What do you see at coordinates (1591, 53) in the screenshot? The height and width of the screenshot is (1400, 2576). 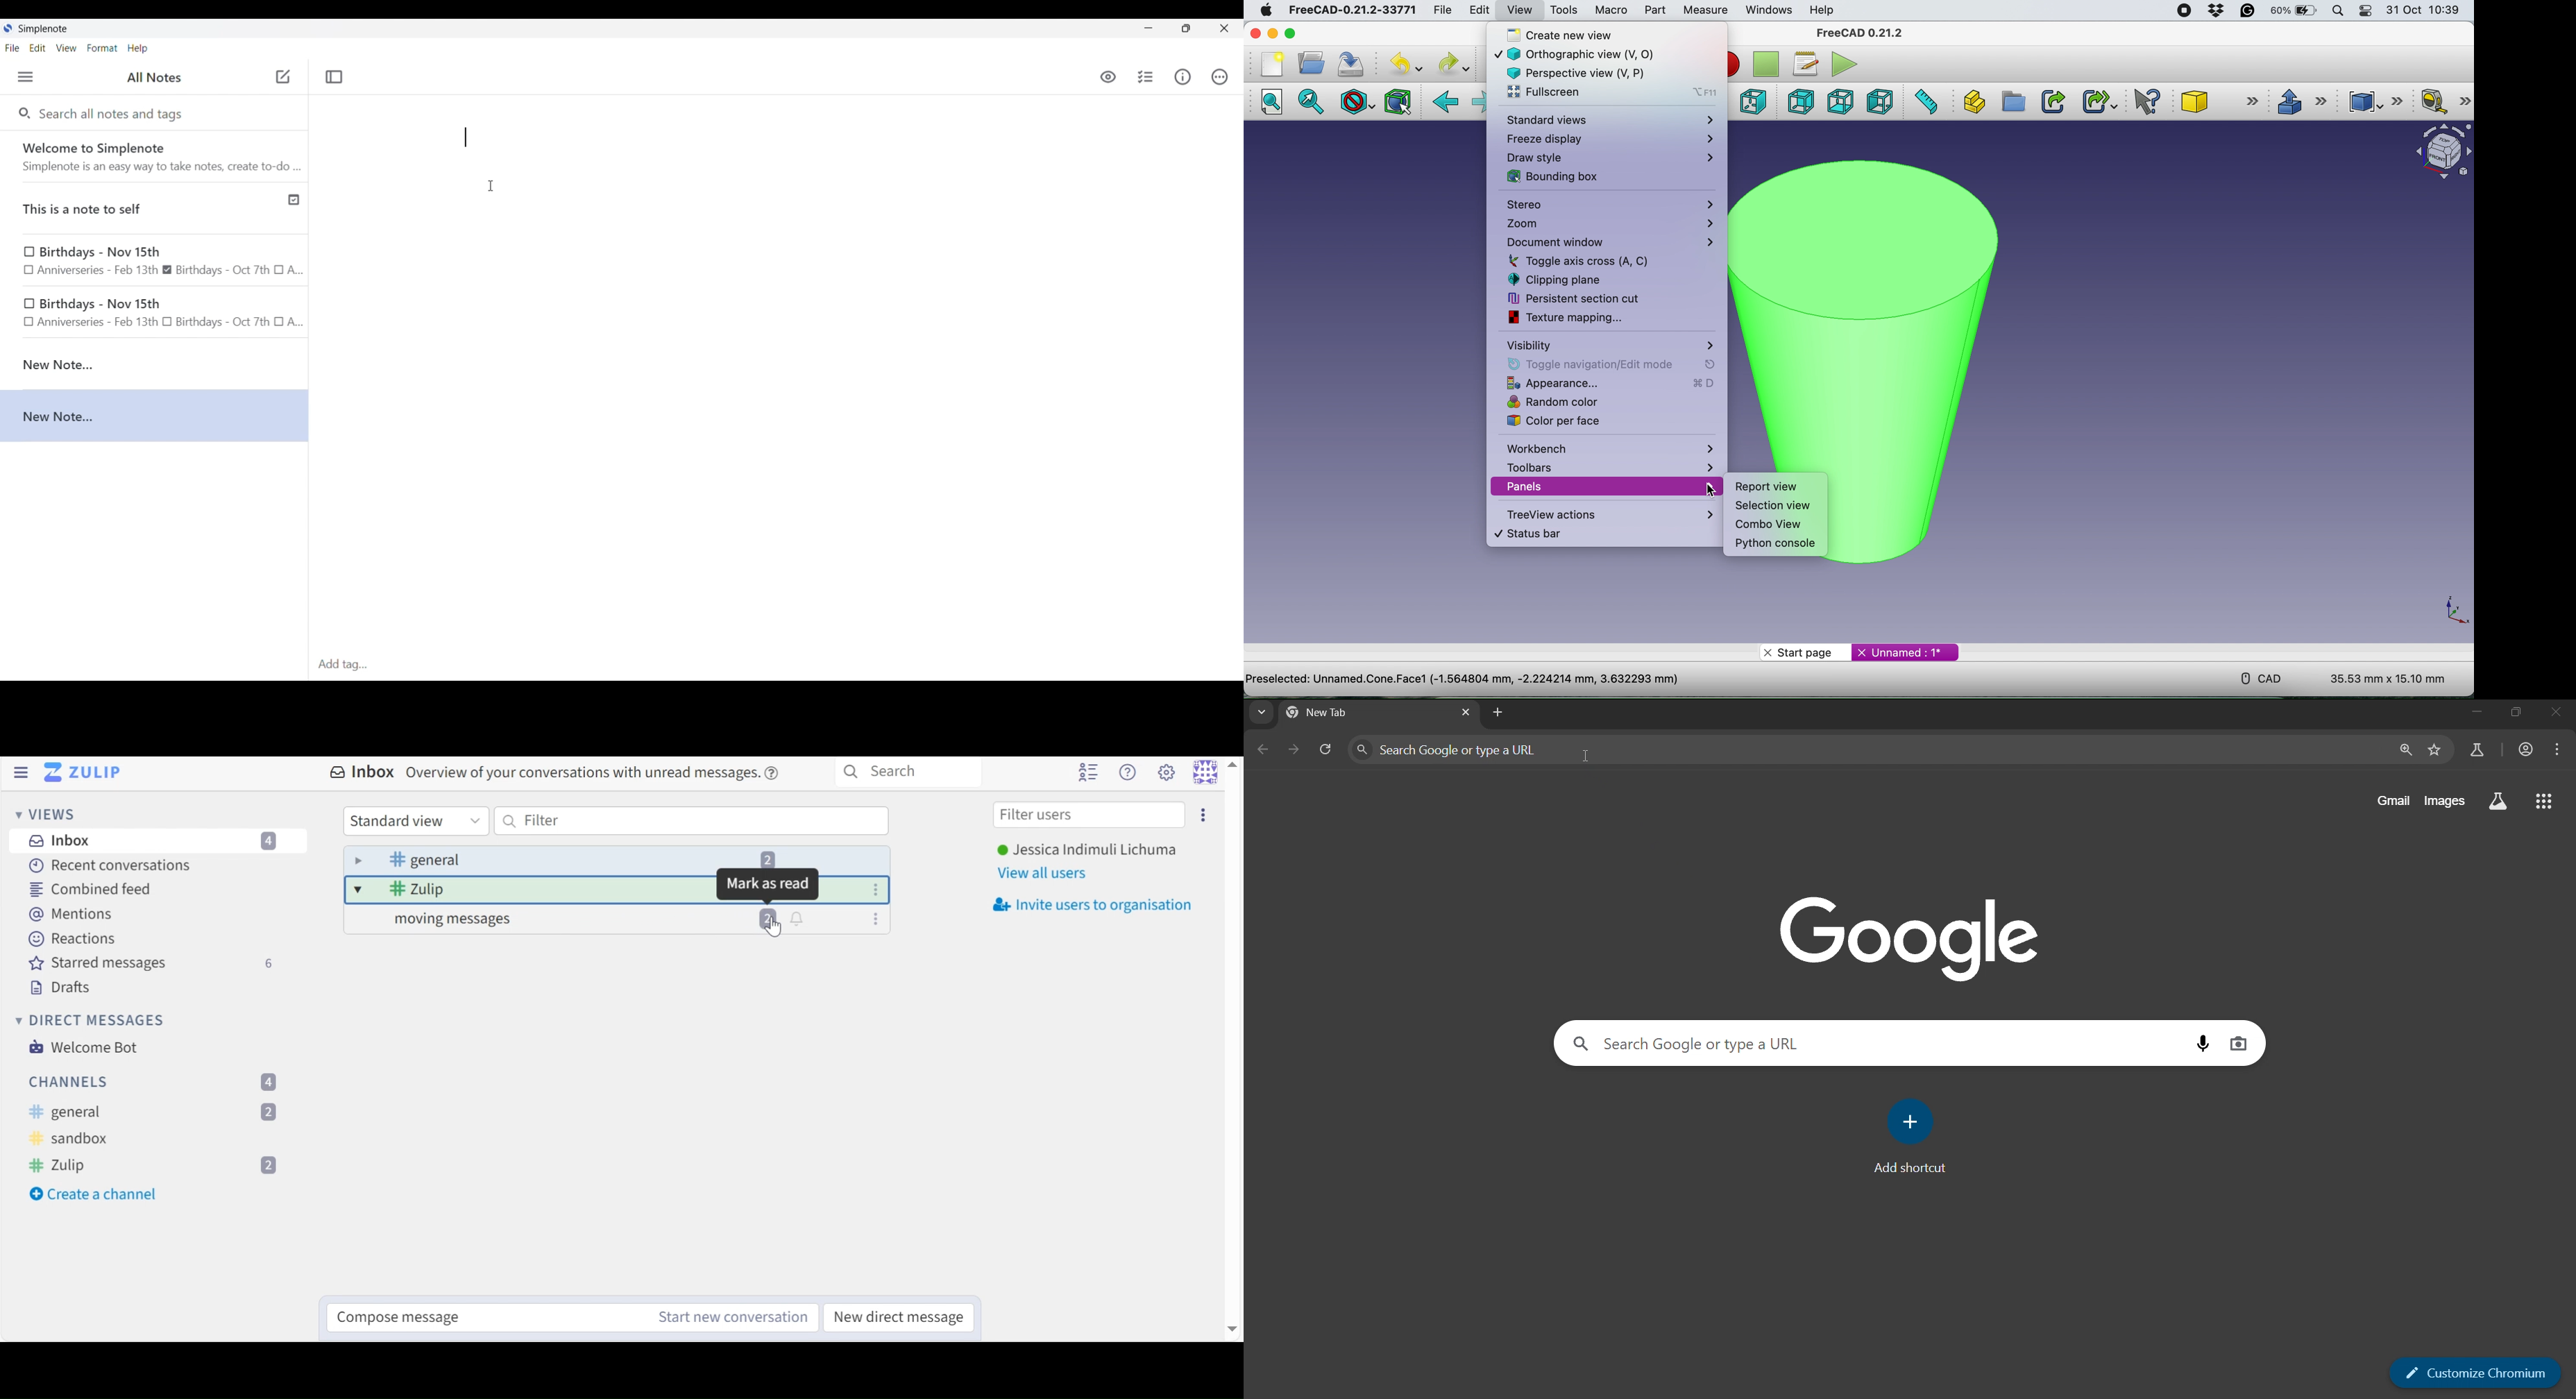 I see `orthographic view (V,O)` at bounding box center [1591, 53].